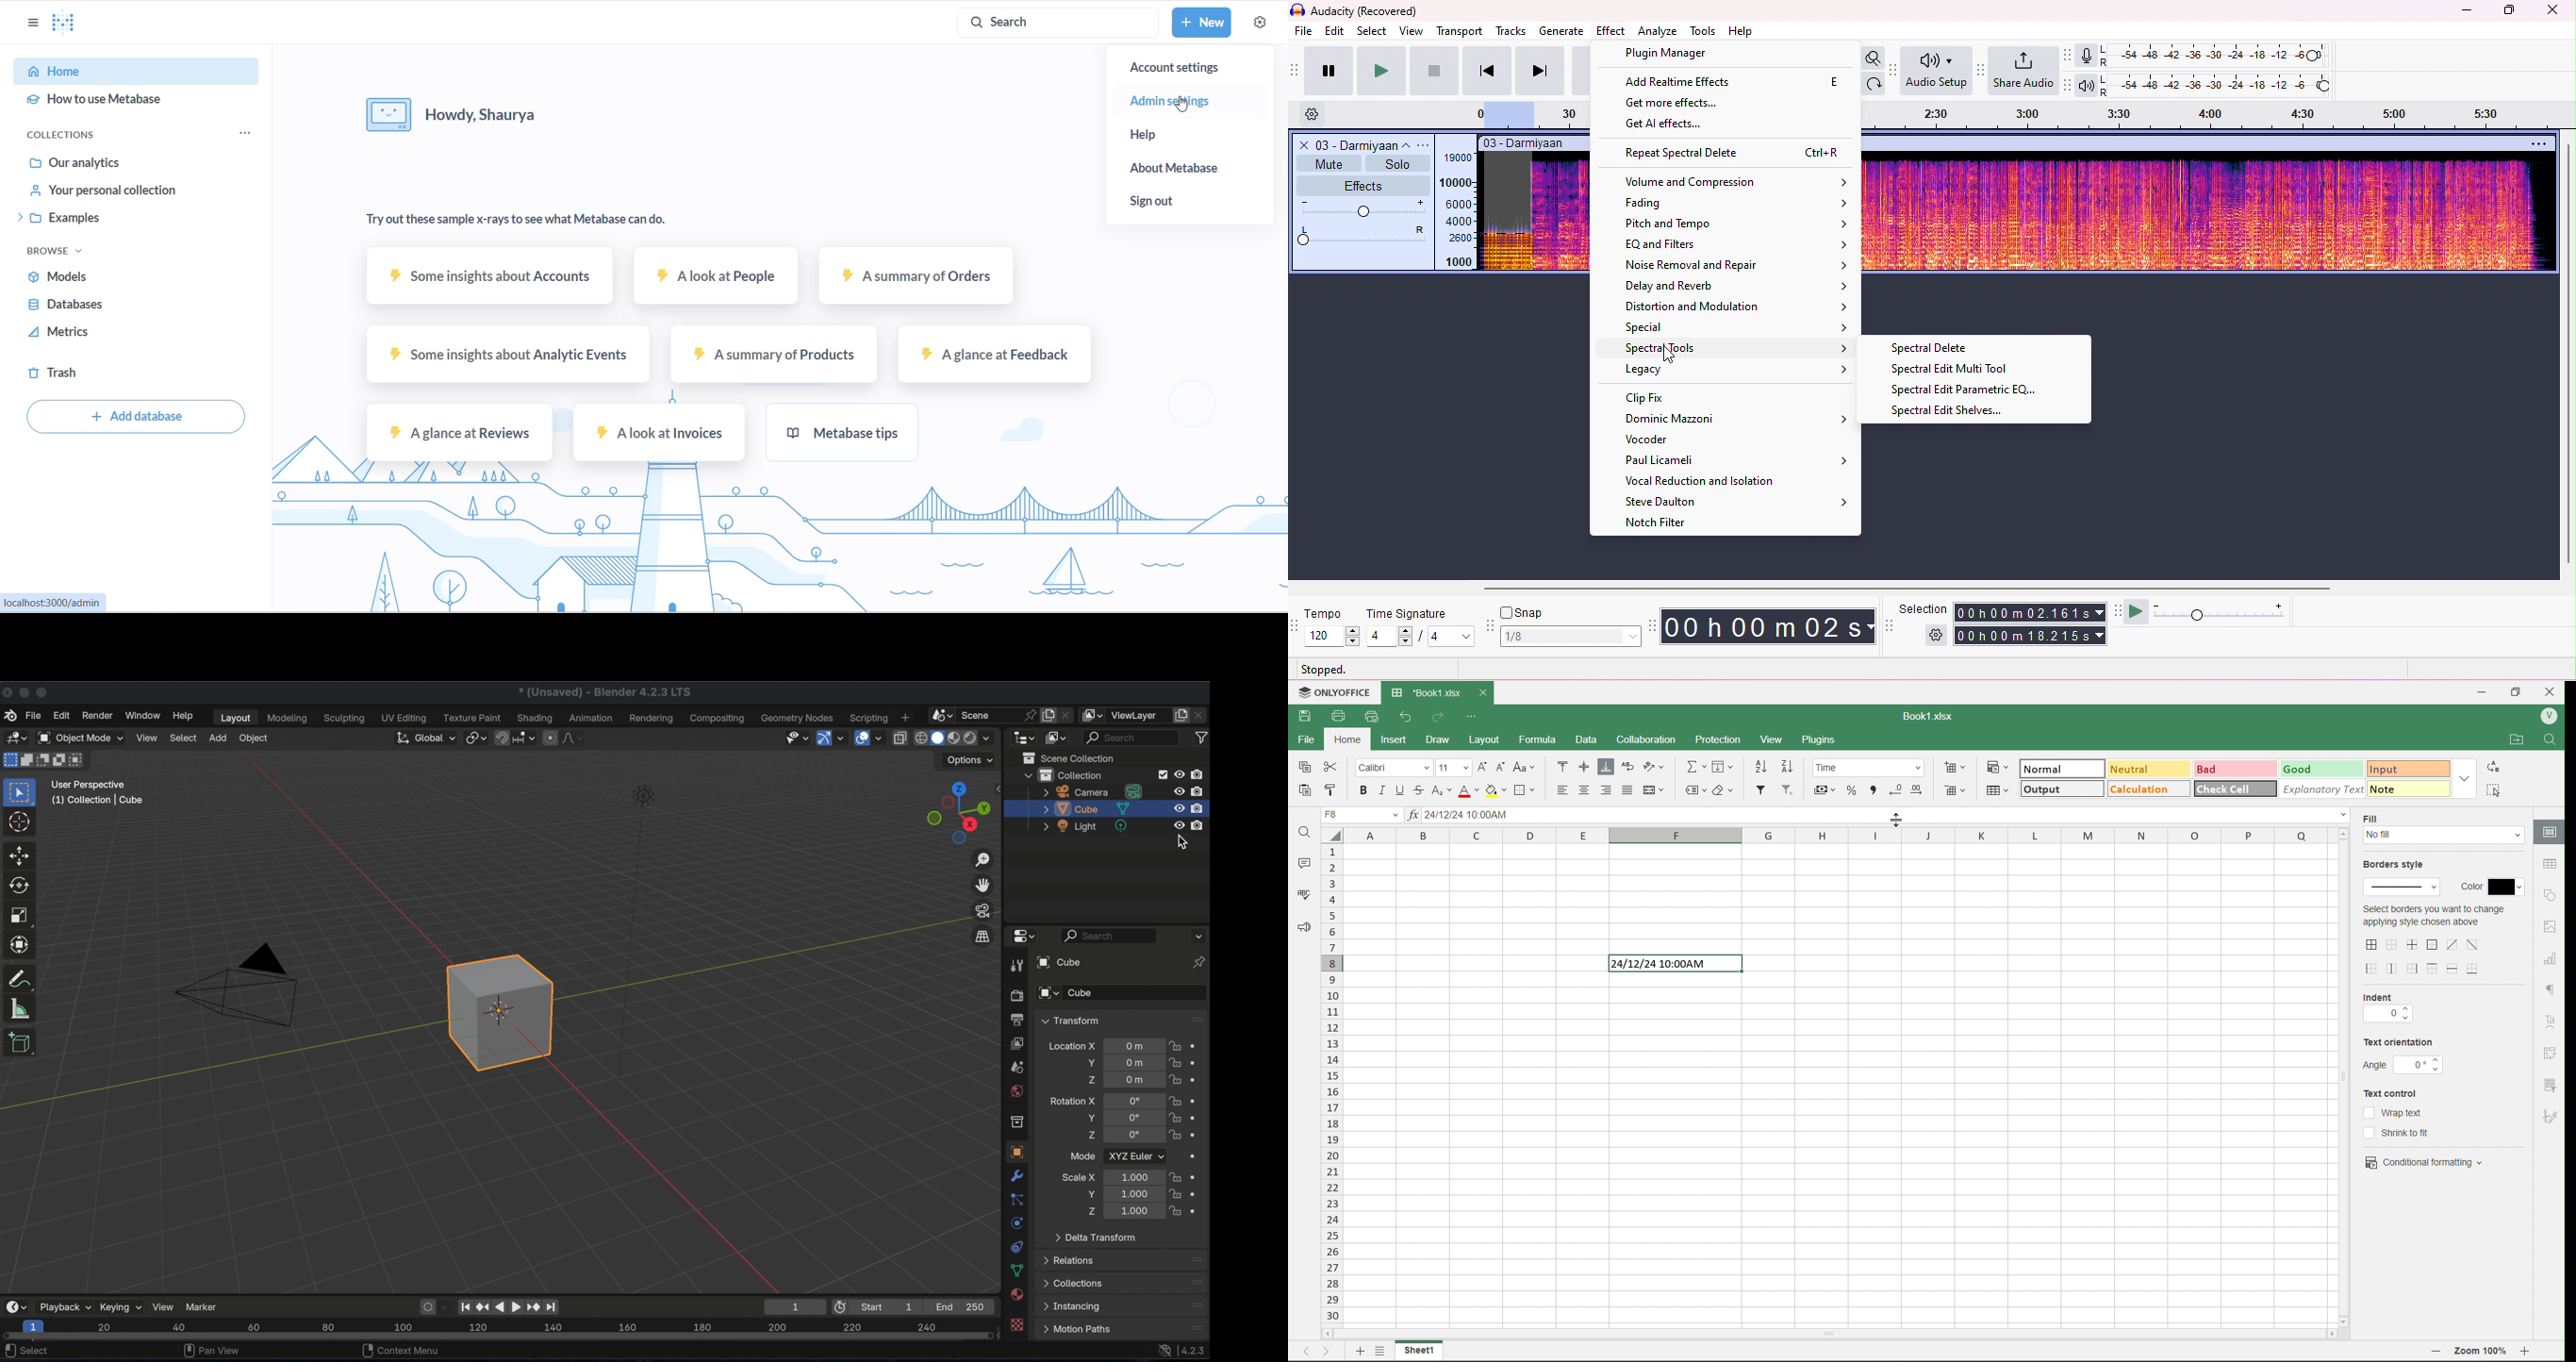 The height and width of the screenshot is (1372, 2576). I want to click on output, so click(2045, 791).